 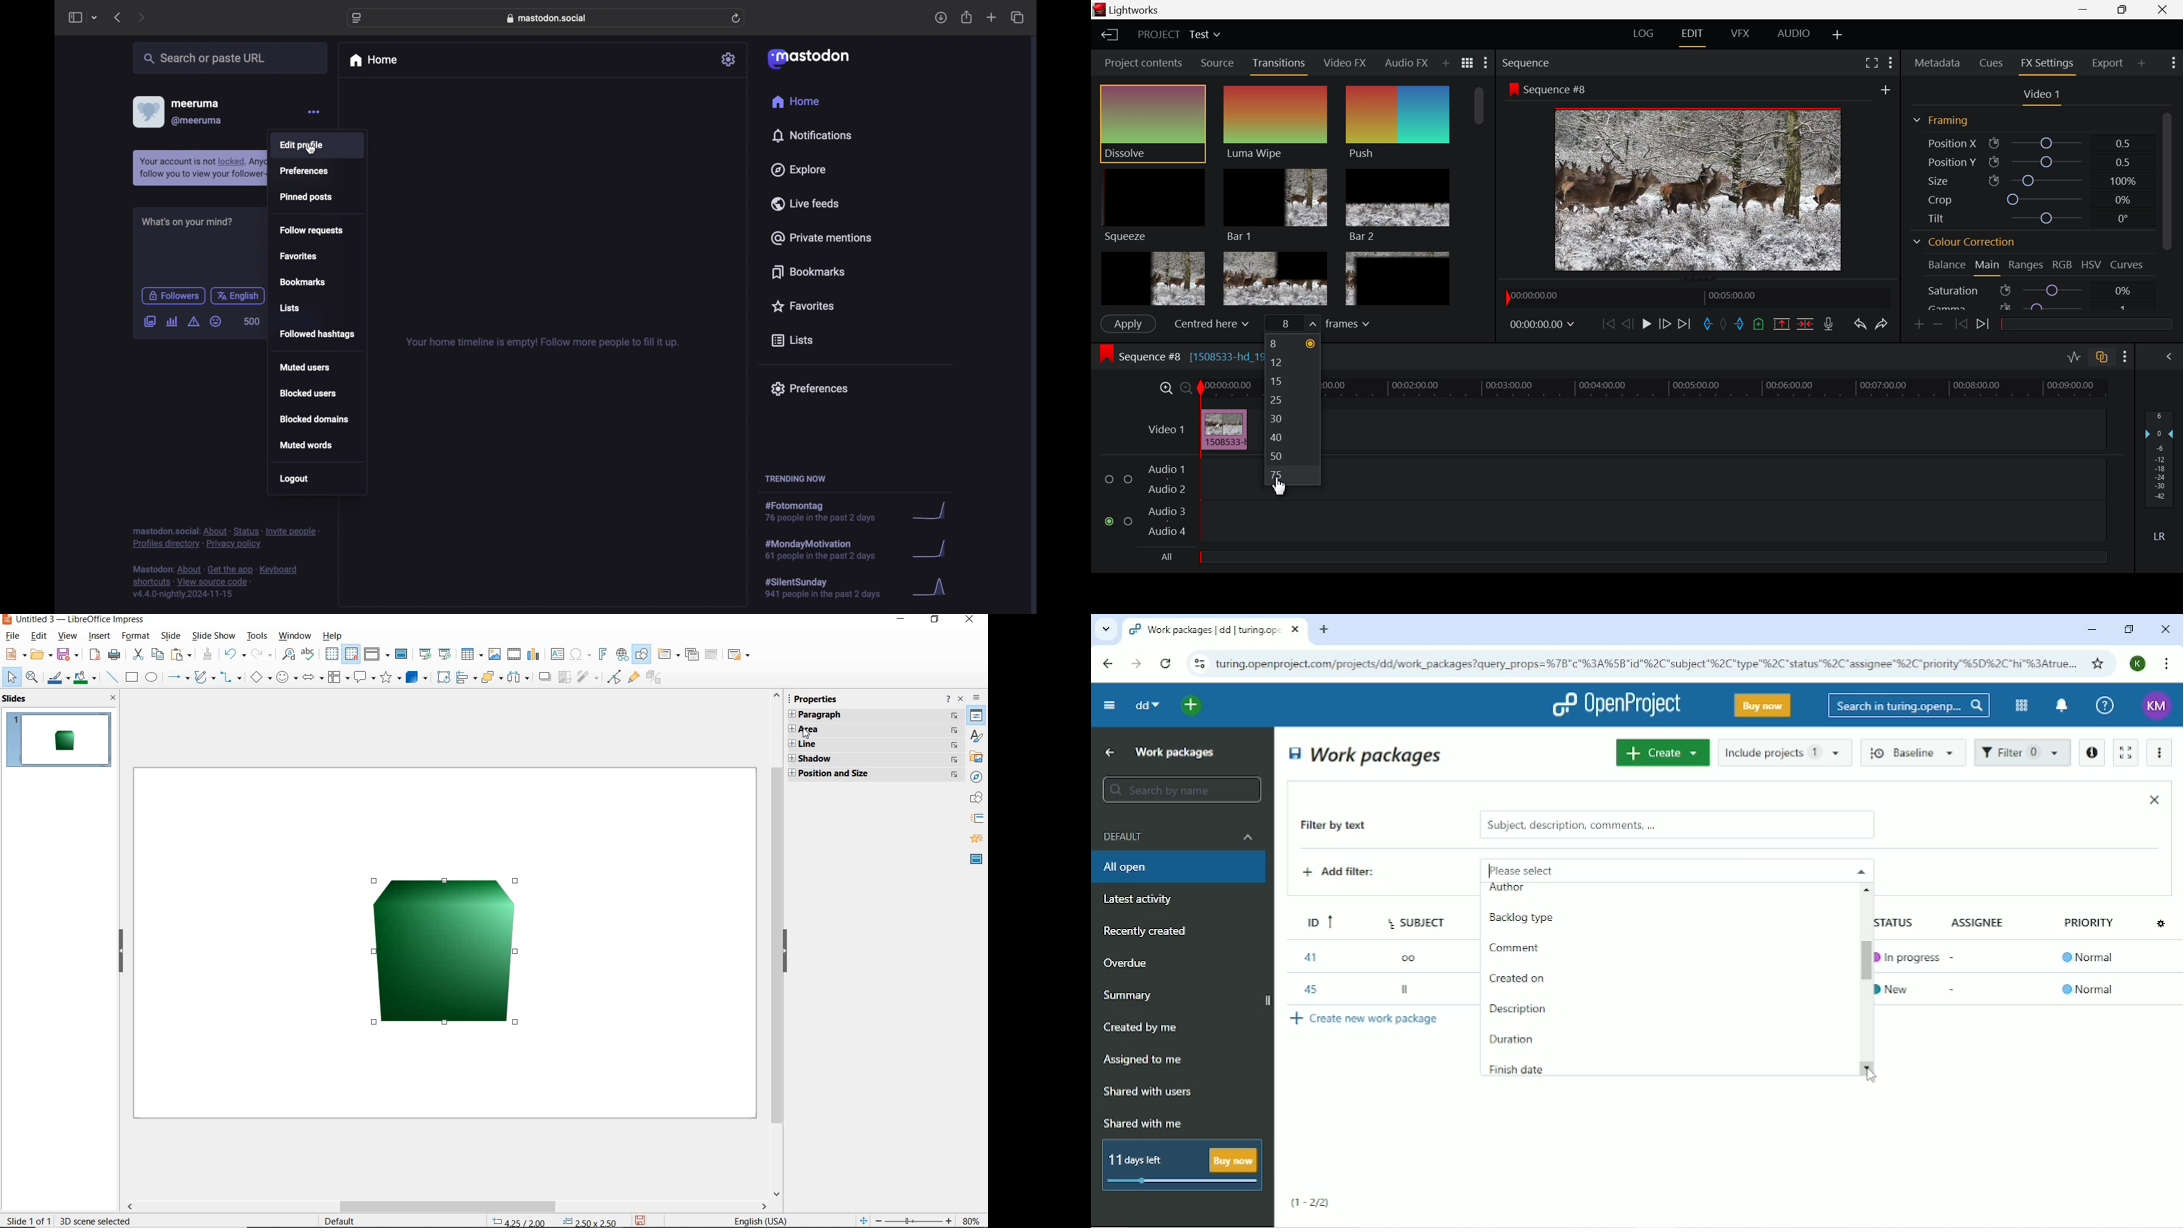 I want to click on insert chart, so click(x=533, y=655).